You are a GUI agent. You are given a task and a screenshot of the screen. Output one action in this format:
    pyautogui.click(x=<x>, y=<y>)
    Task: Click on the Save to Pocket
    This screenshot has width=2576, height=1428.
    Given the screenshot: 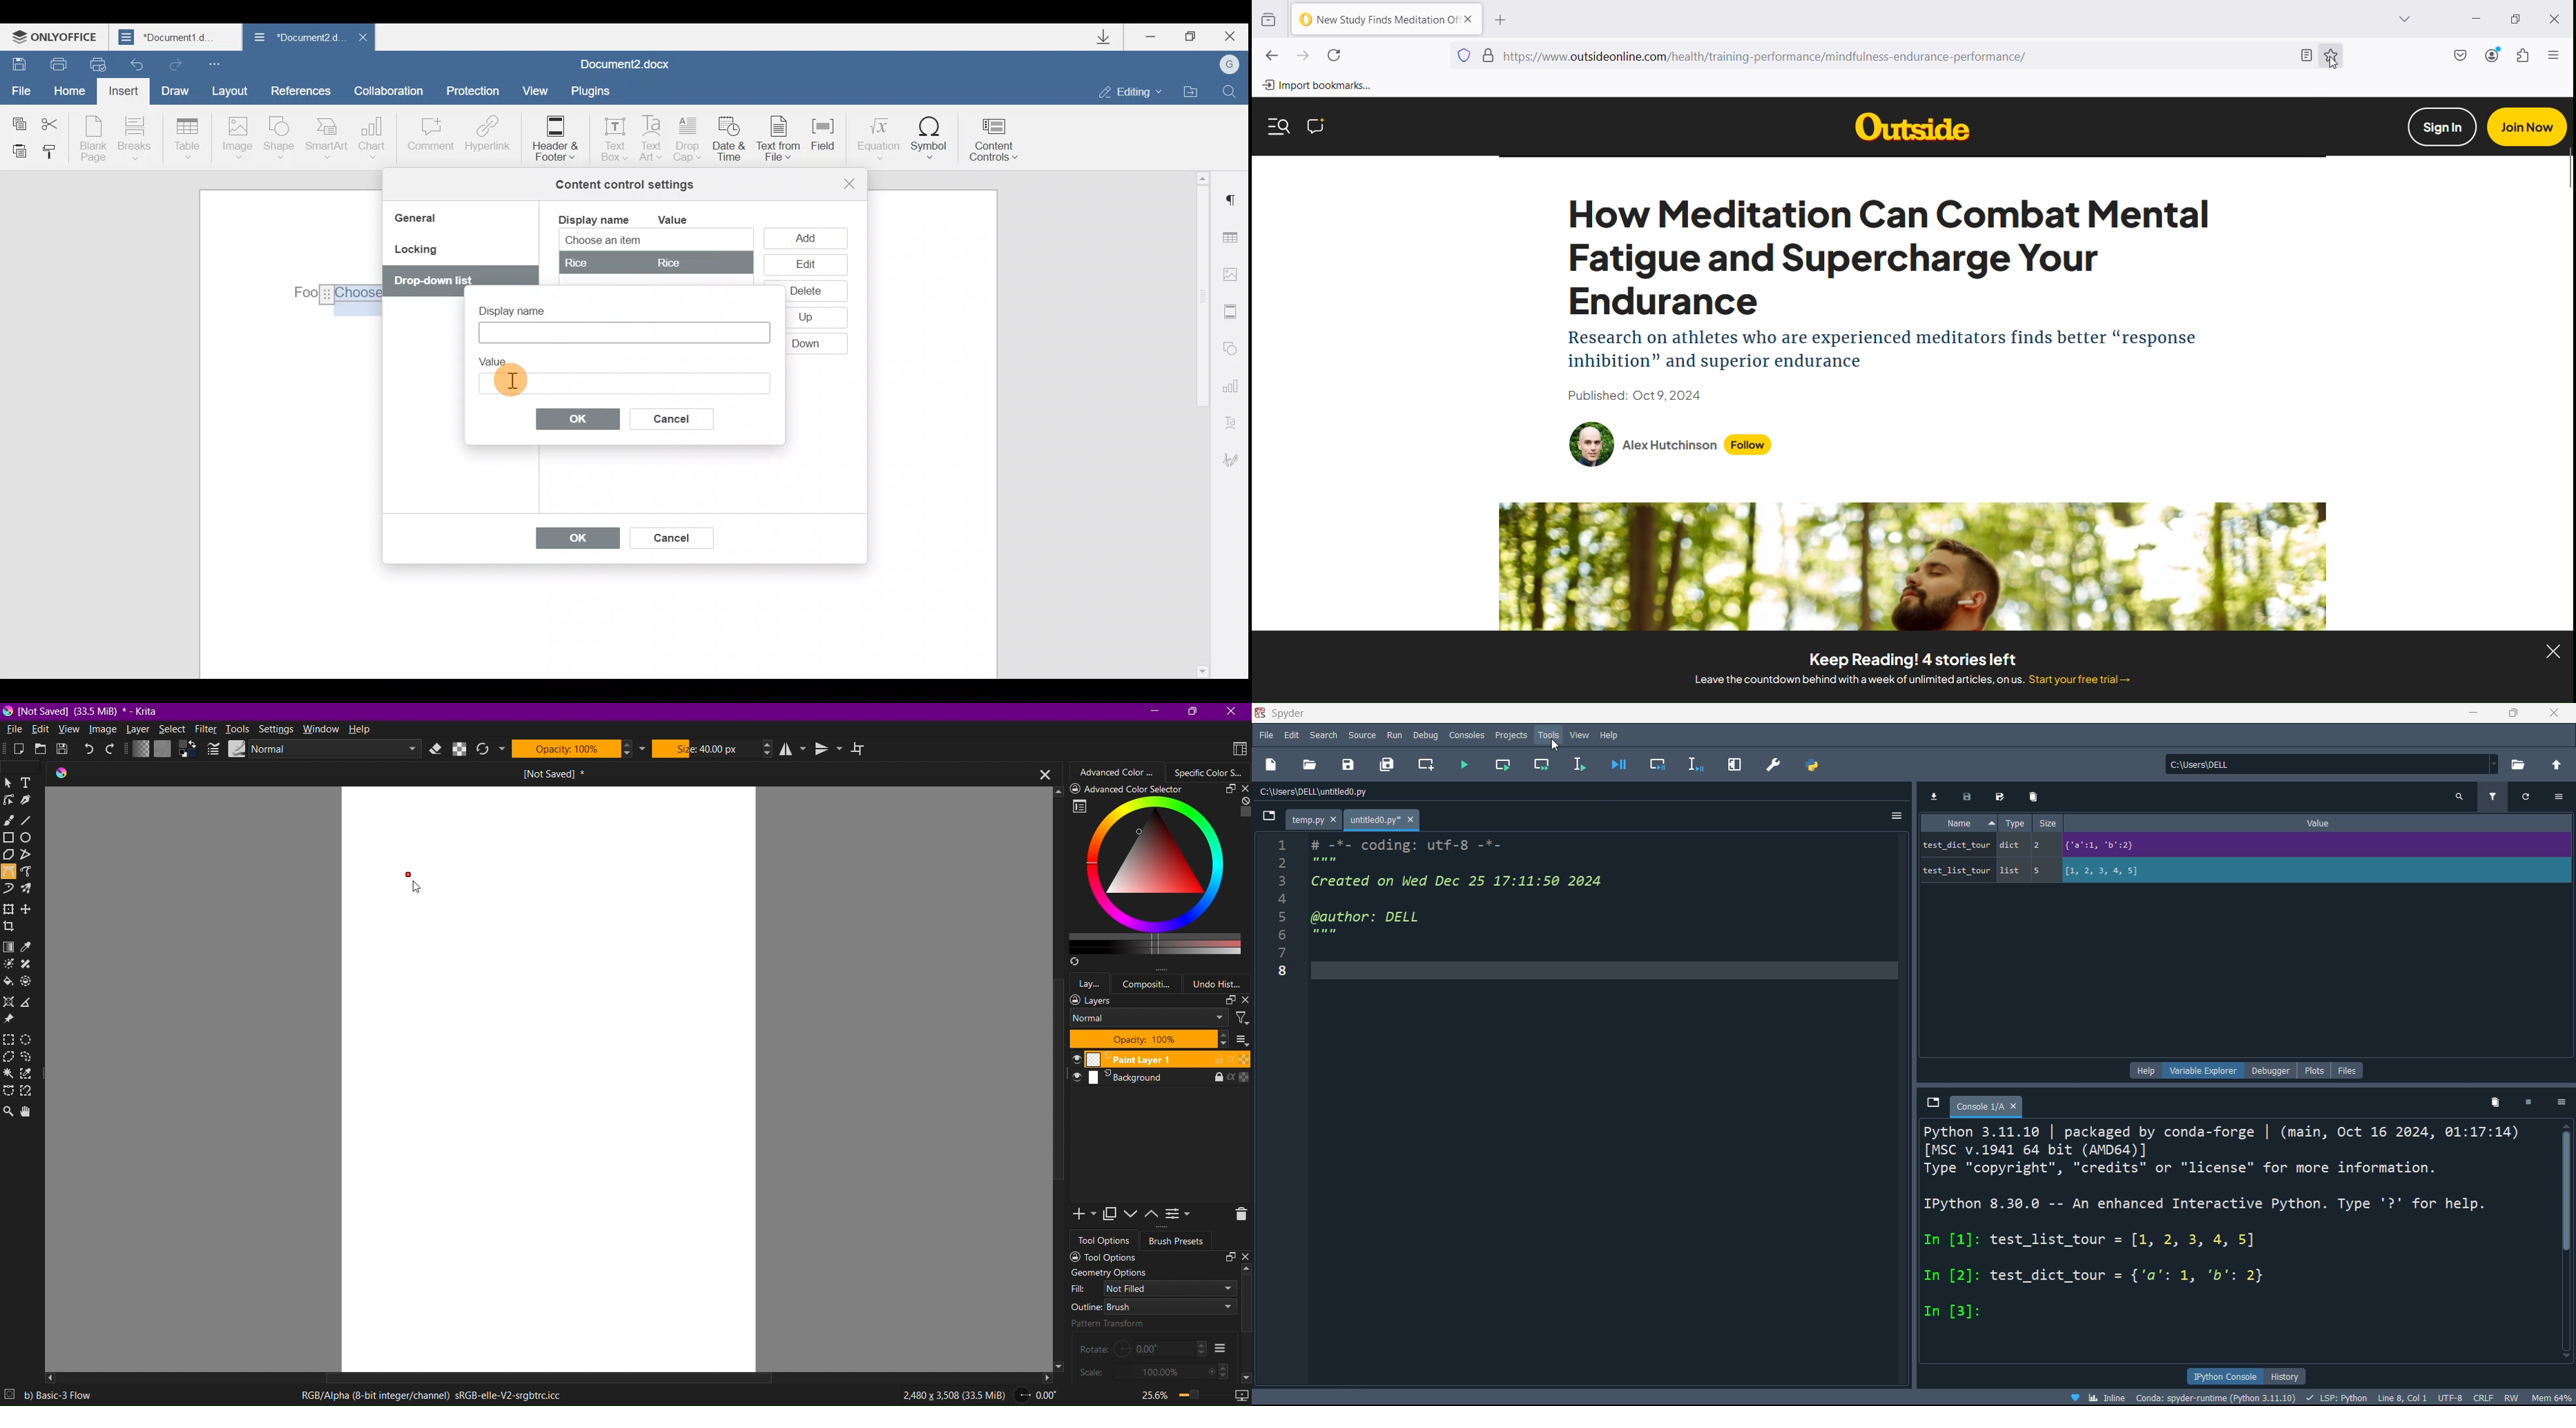 What is the action you would take?
    pyautogui.click(x=2458, y=57)
    